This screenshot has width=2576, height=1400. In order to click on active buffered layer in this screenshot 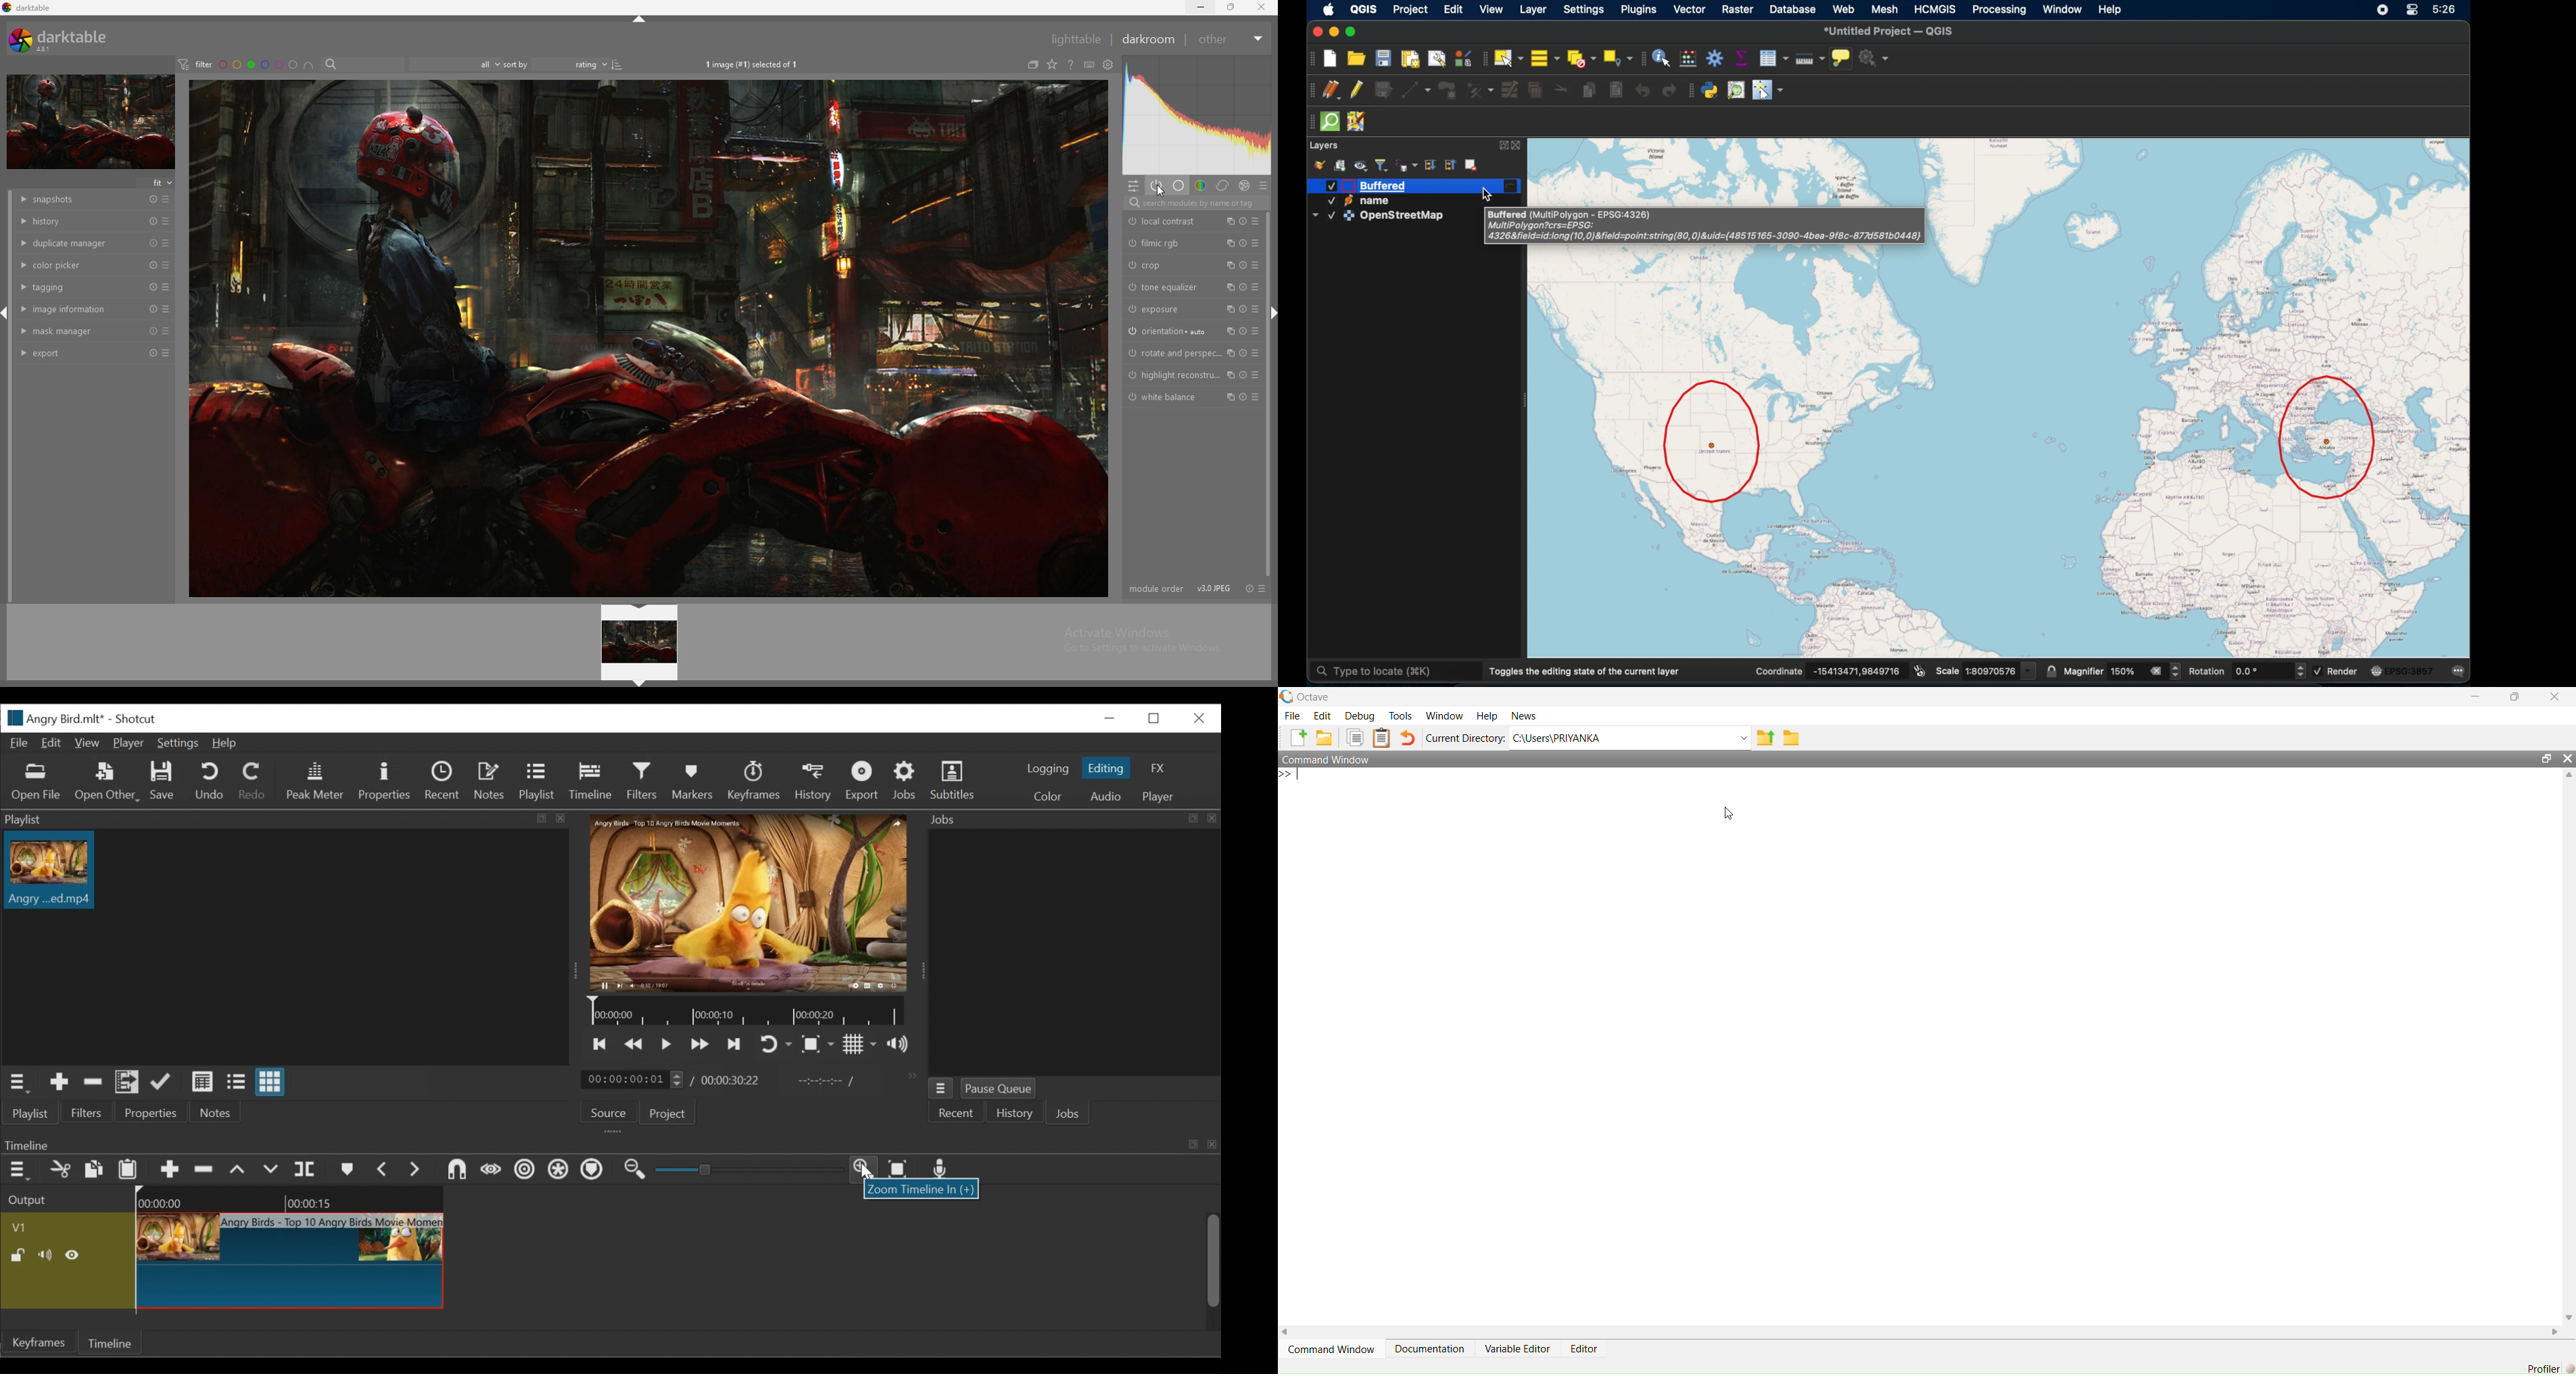, I will do `click(1370, 185)`.